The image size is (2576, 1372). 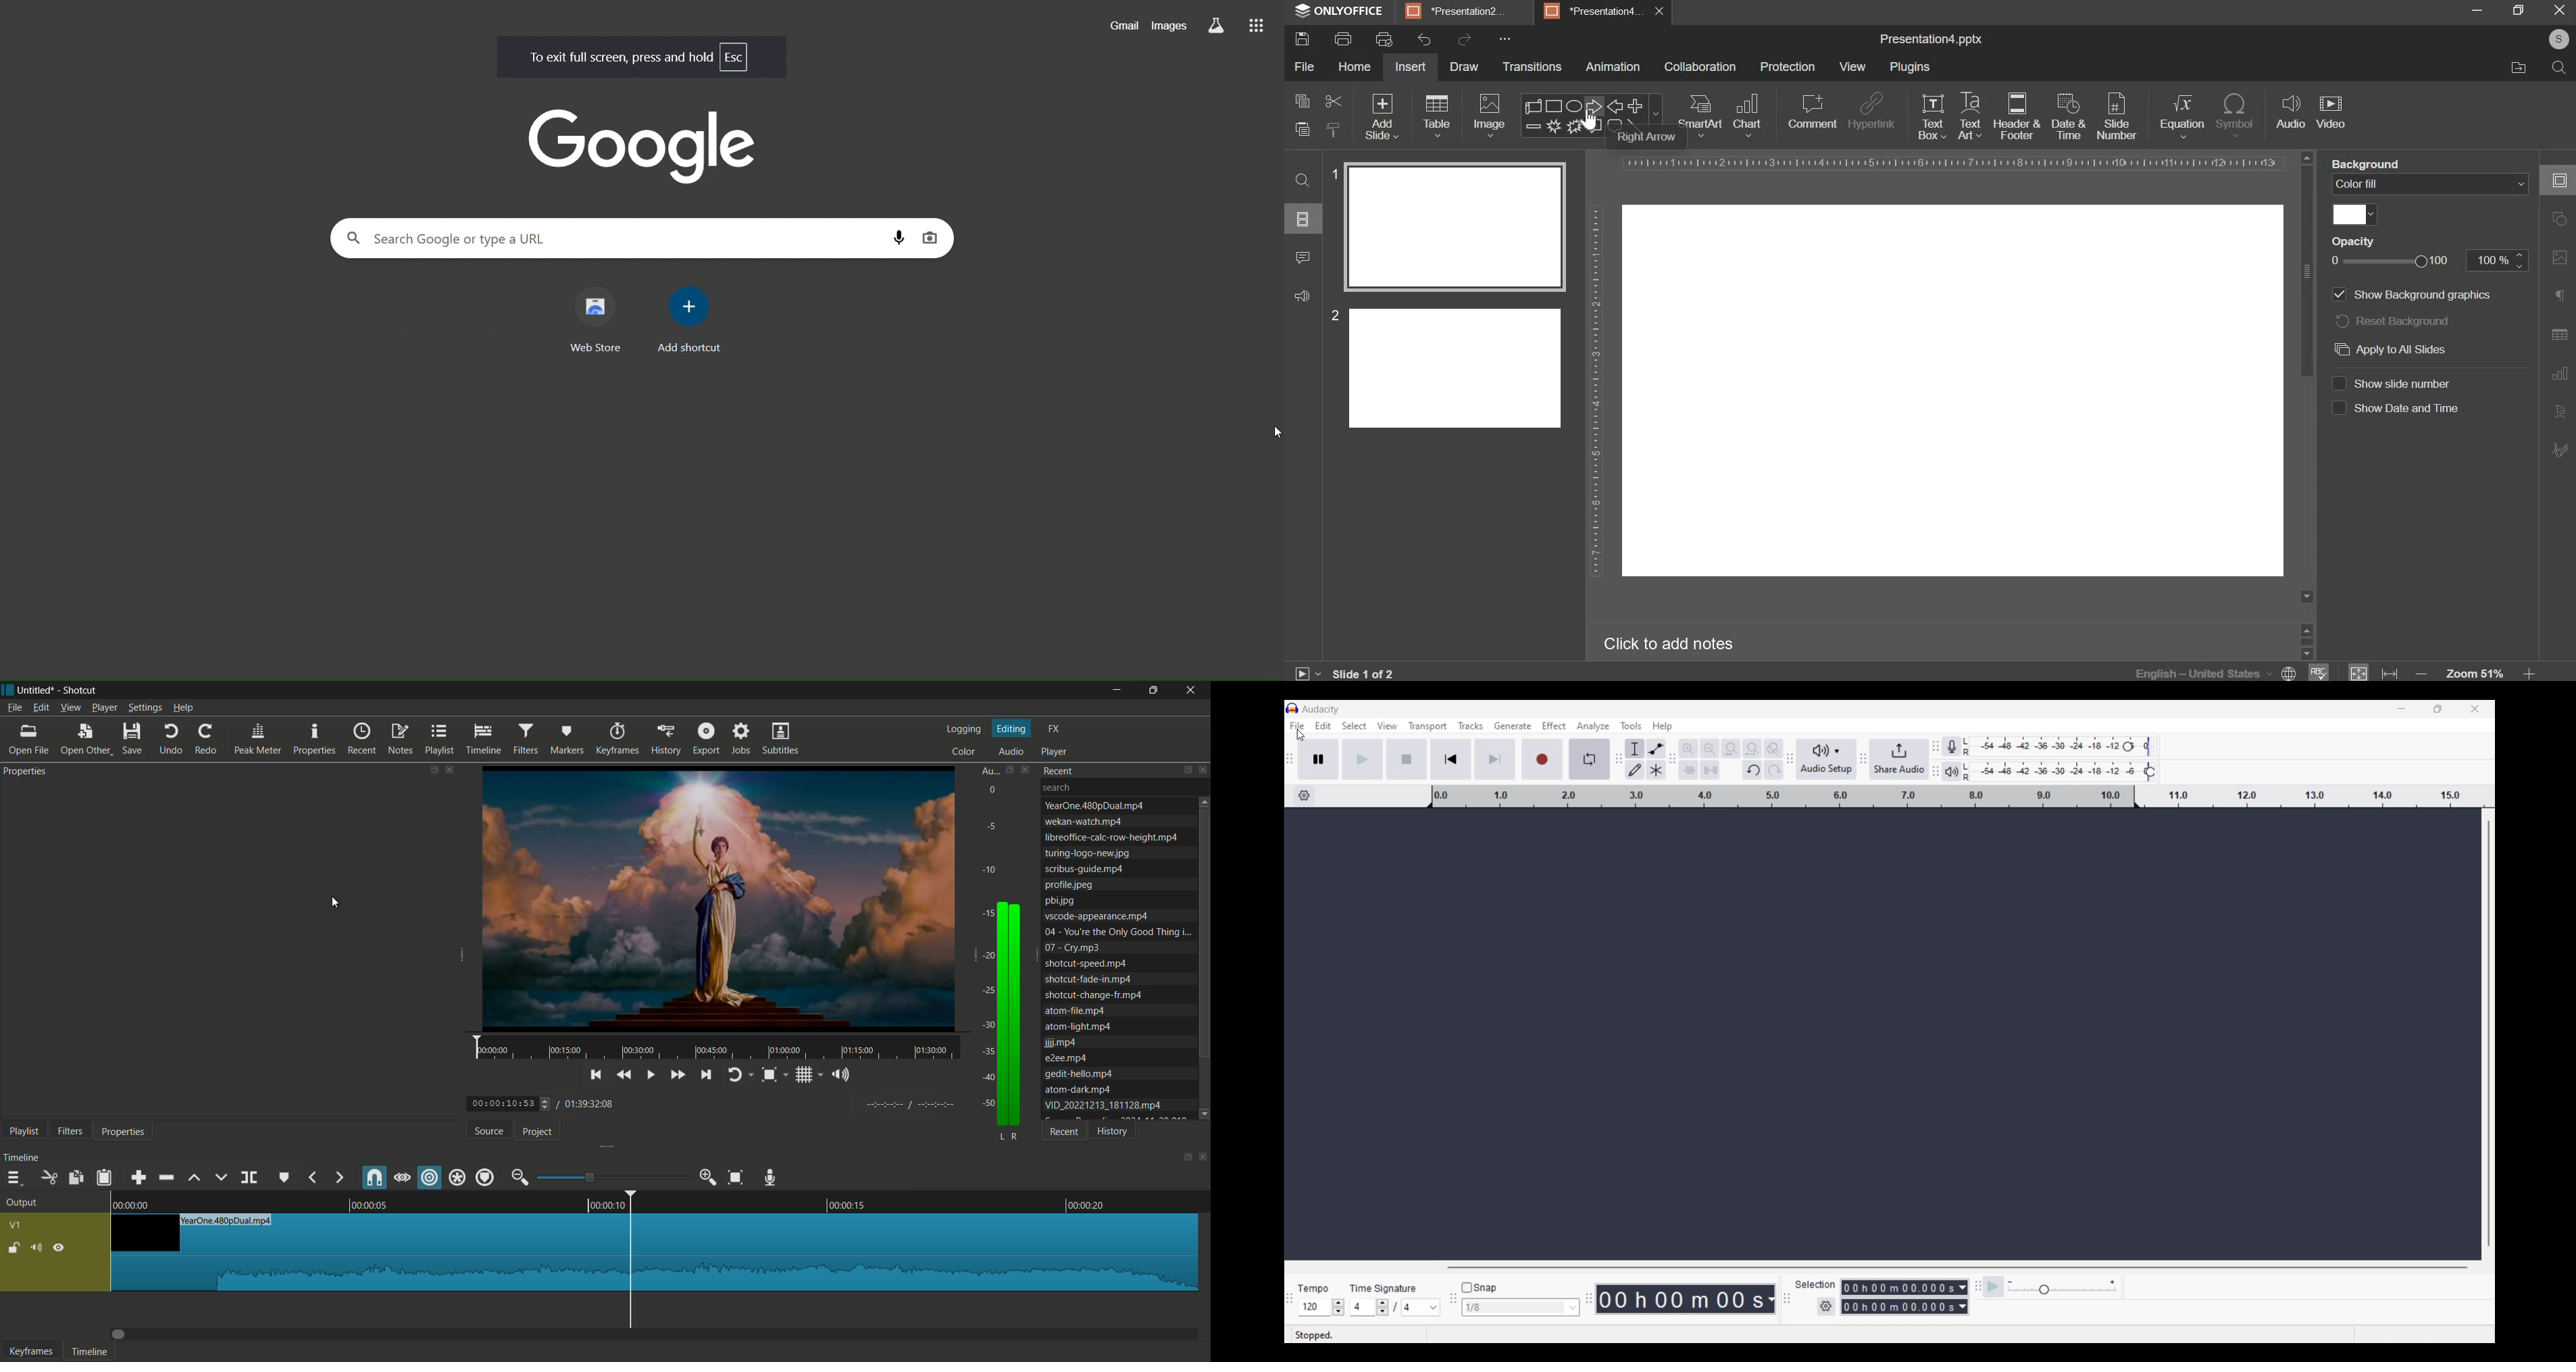 I want to click on Multi-tool, so click(x=1656, y=770).